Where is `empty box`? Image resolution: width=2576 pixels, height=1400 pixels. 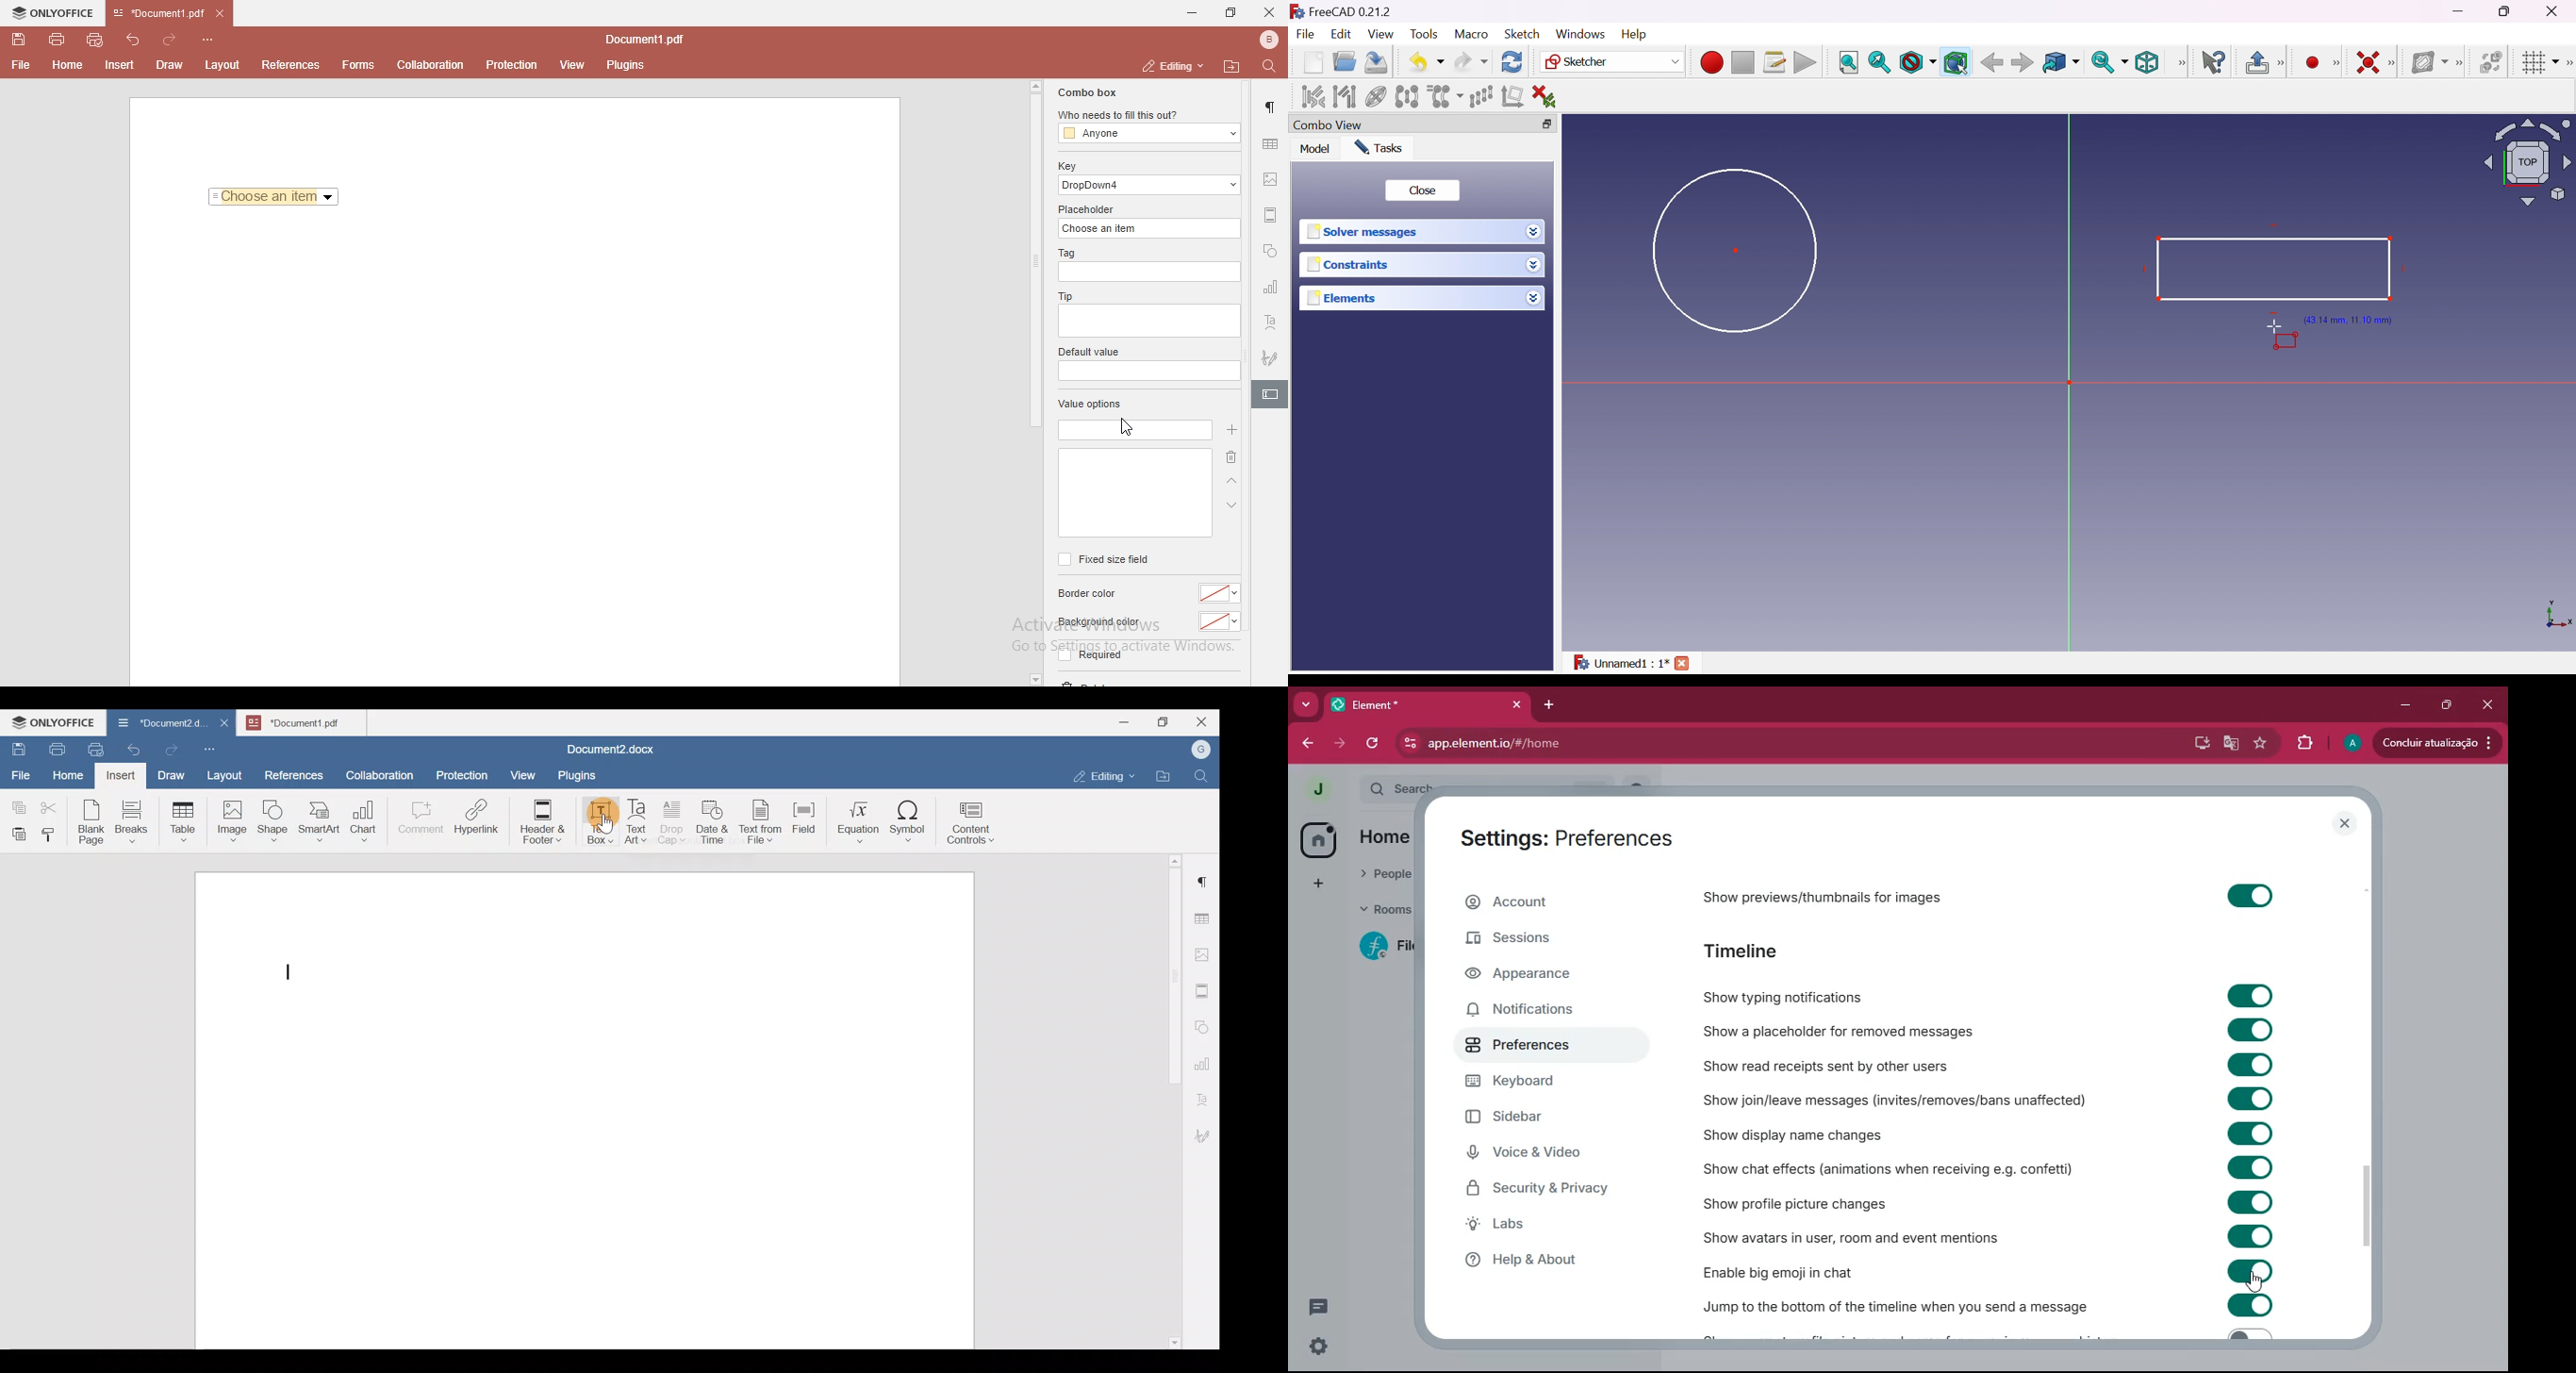
empty box is located at coordinates (1133, 493).